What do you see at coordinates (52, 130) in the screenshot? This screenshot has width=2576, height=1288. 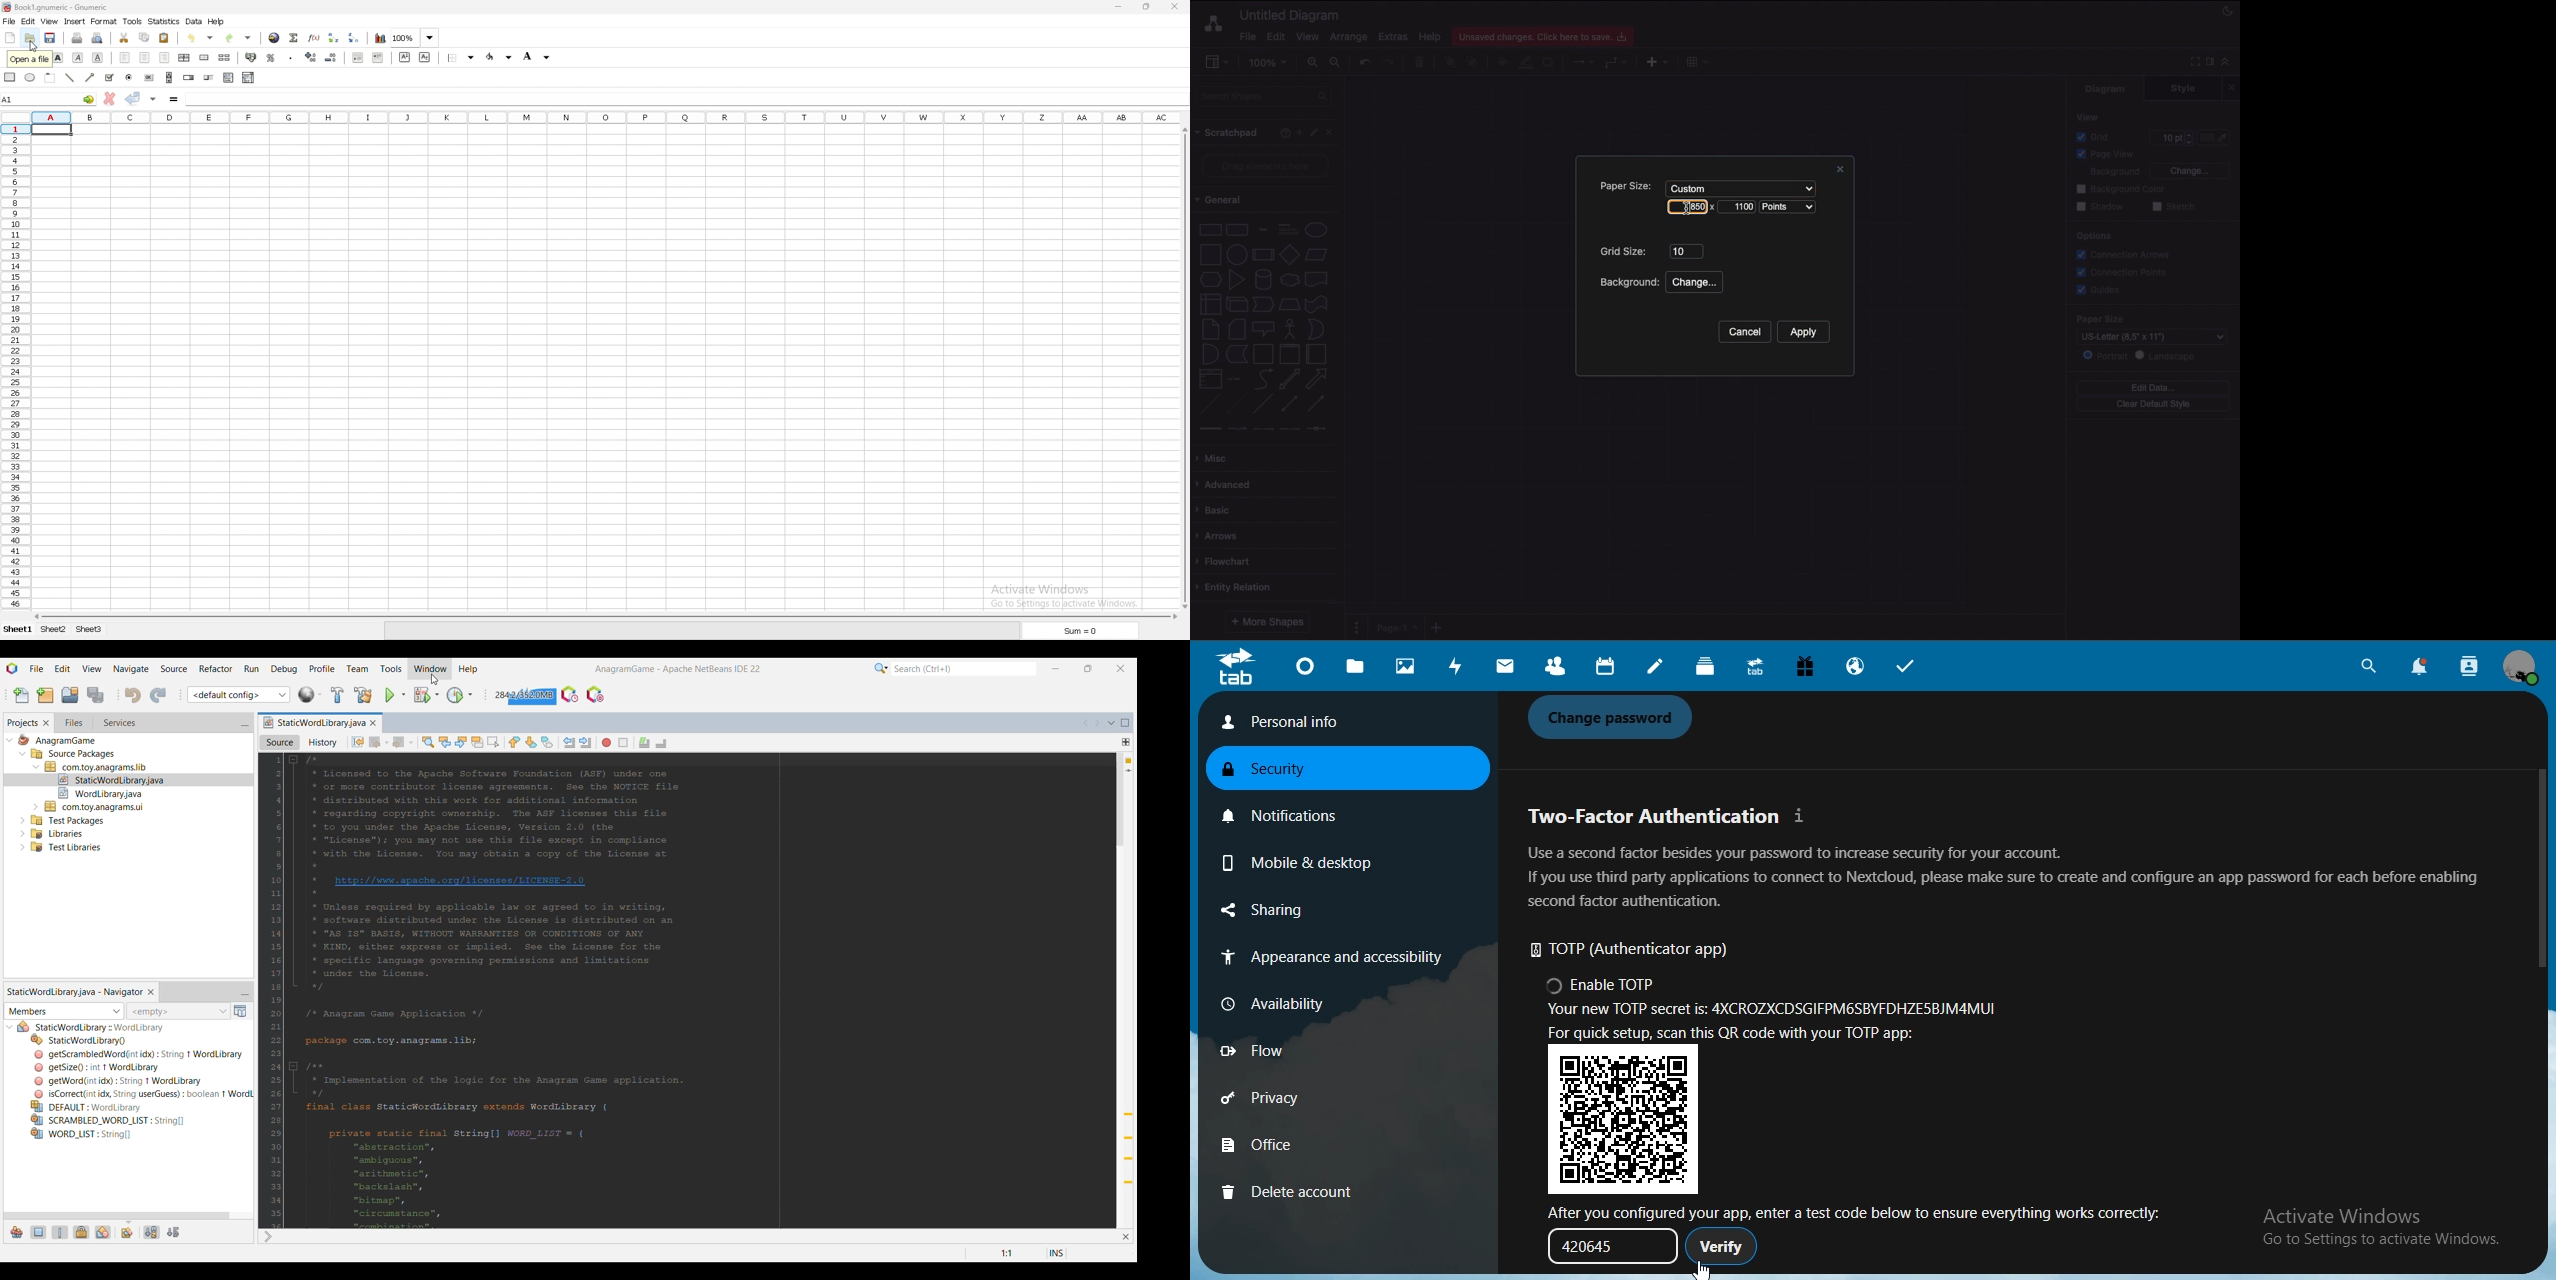 I see `A1 (selected cell)` at bounding box center [52, 130].